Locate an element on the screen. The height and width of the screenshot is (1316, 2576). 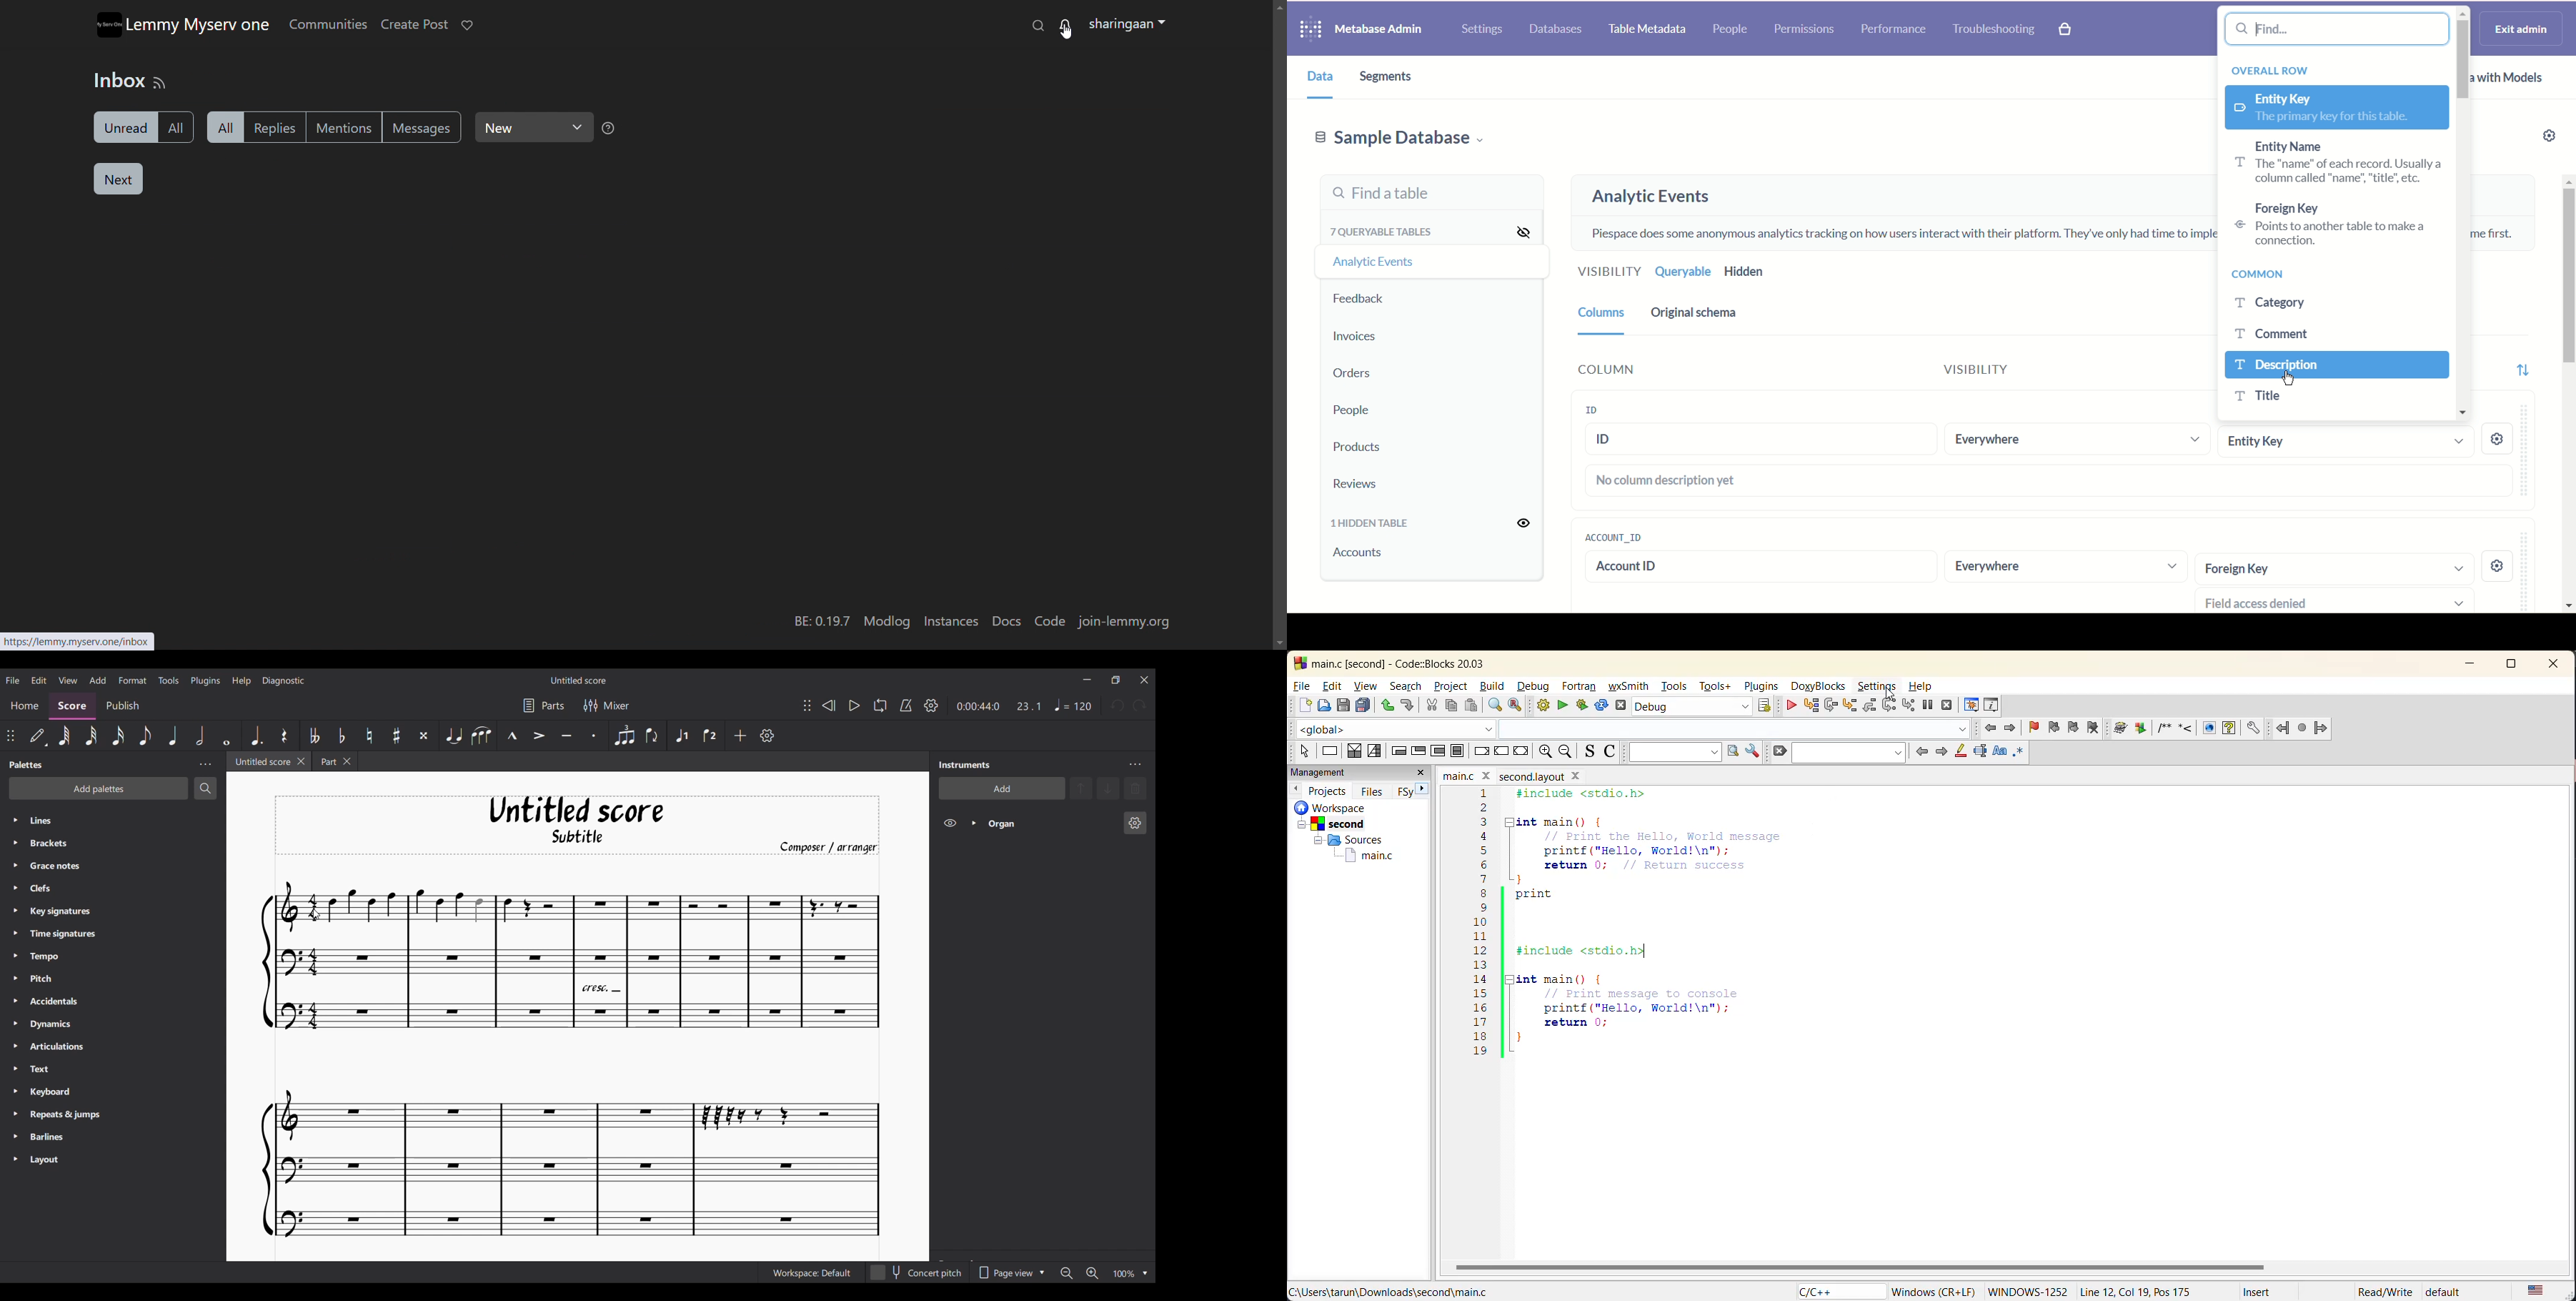
docs is located at coordinates (1007, 622).